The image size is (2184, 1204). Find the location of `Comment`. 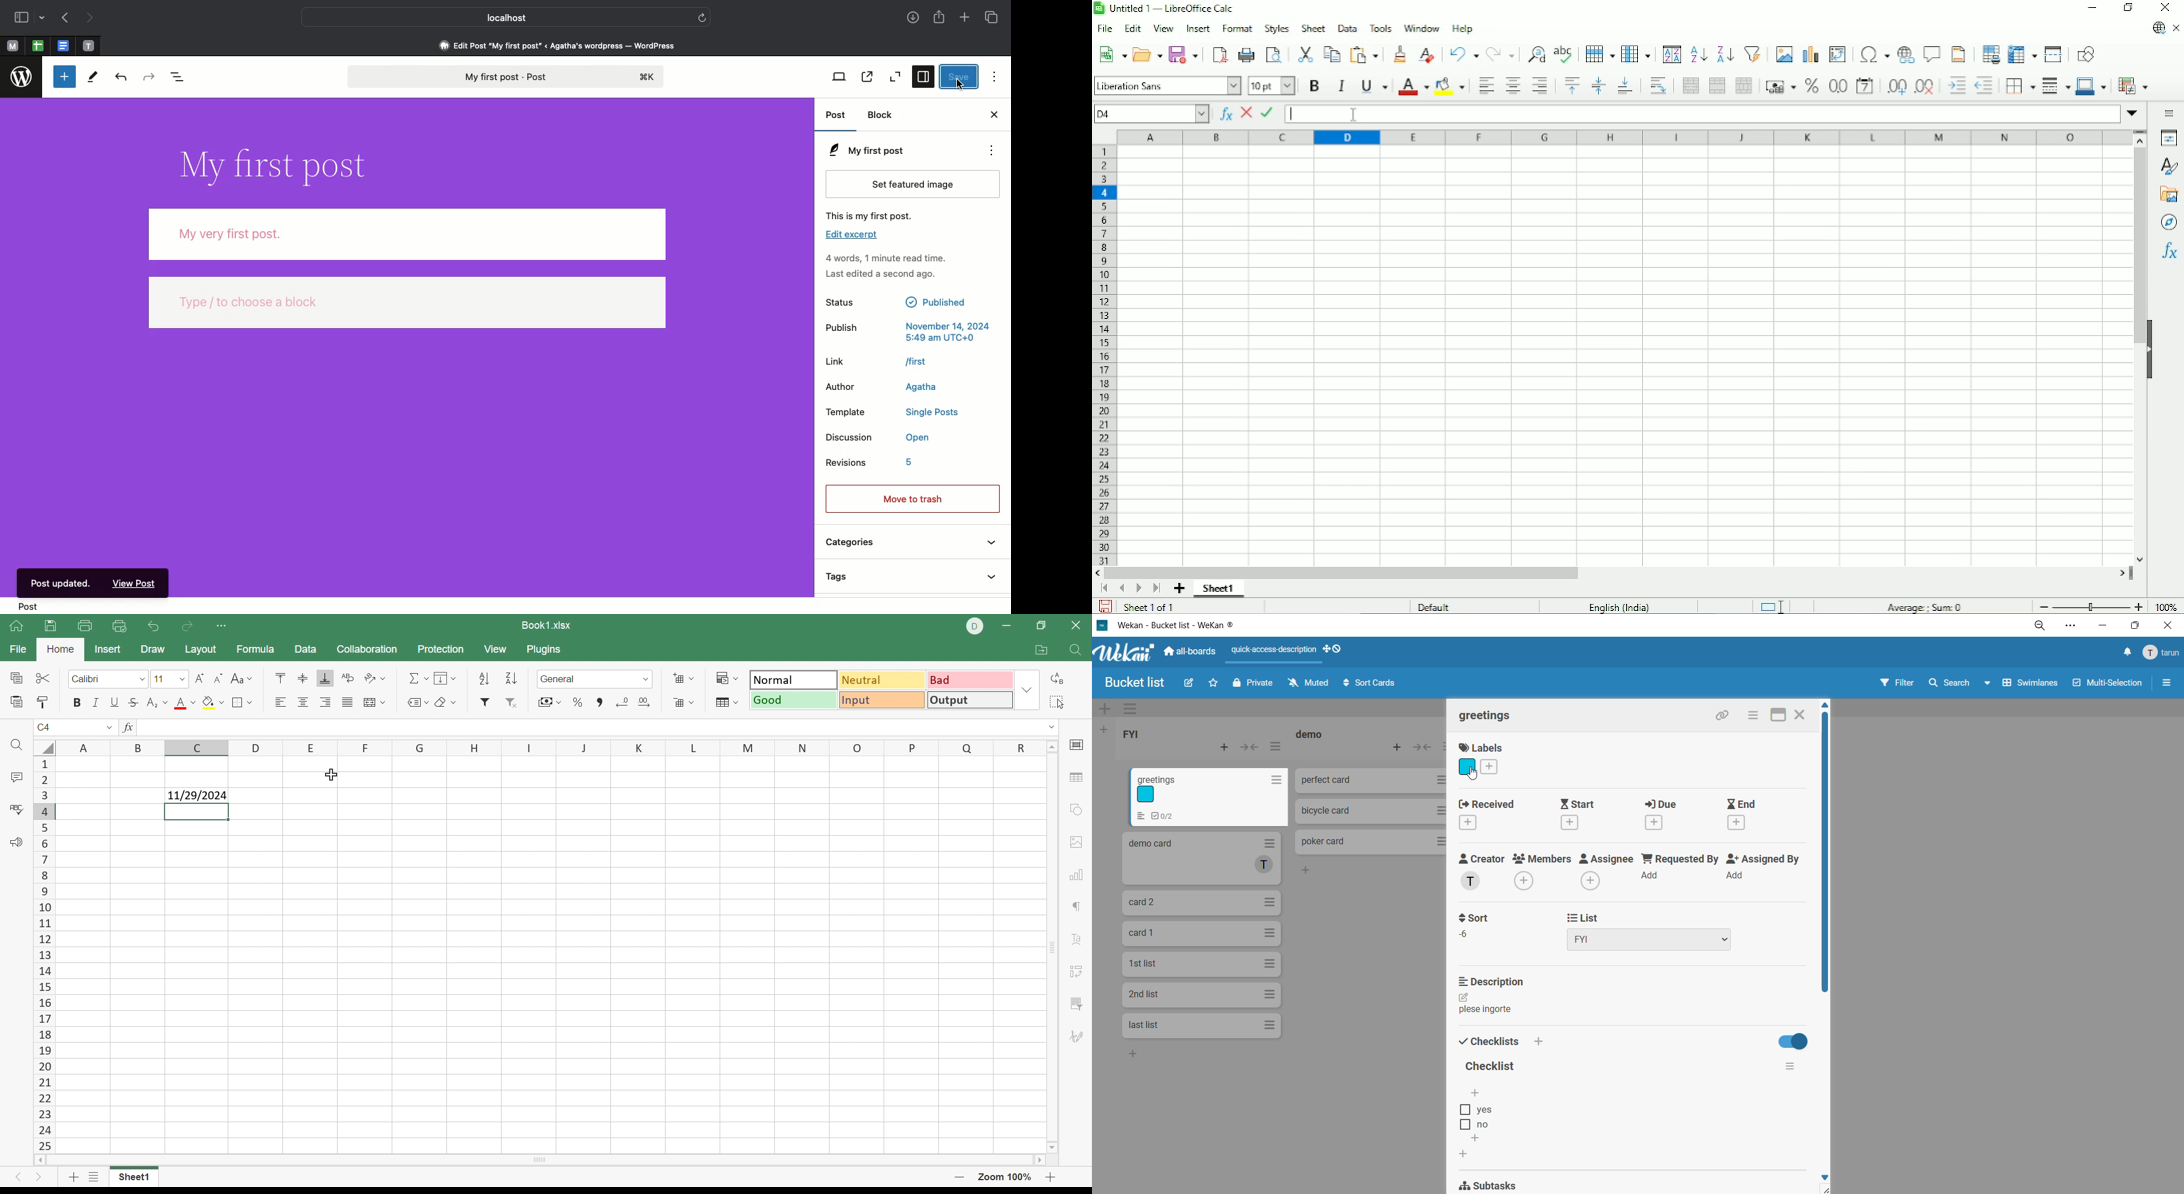

Comment is located at coordinates (17, 778).